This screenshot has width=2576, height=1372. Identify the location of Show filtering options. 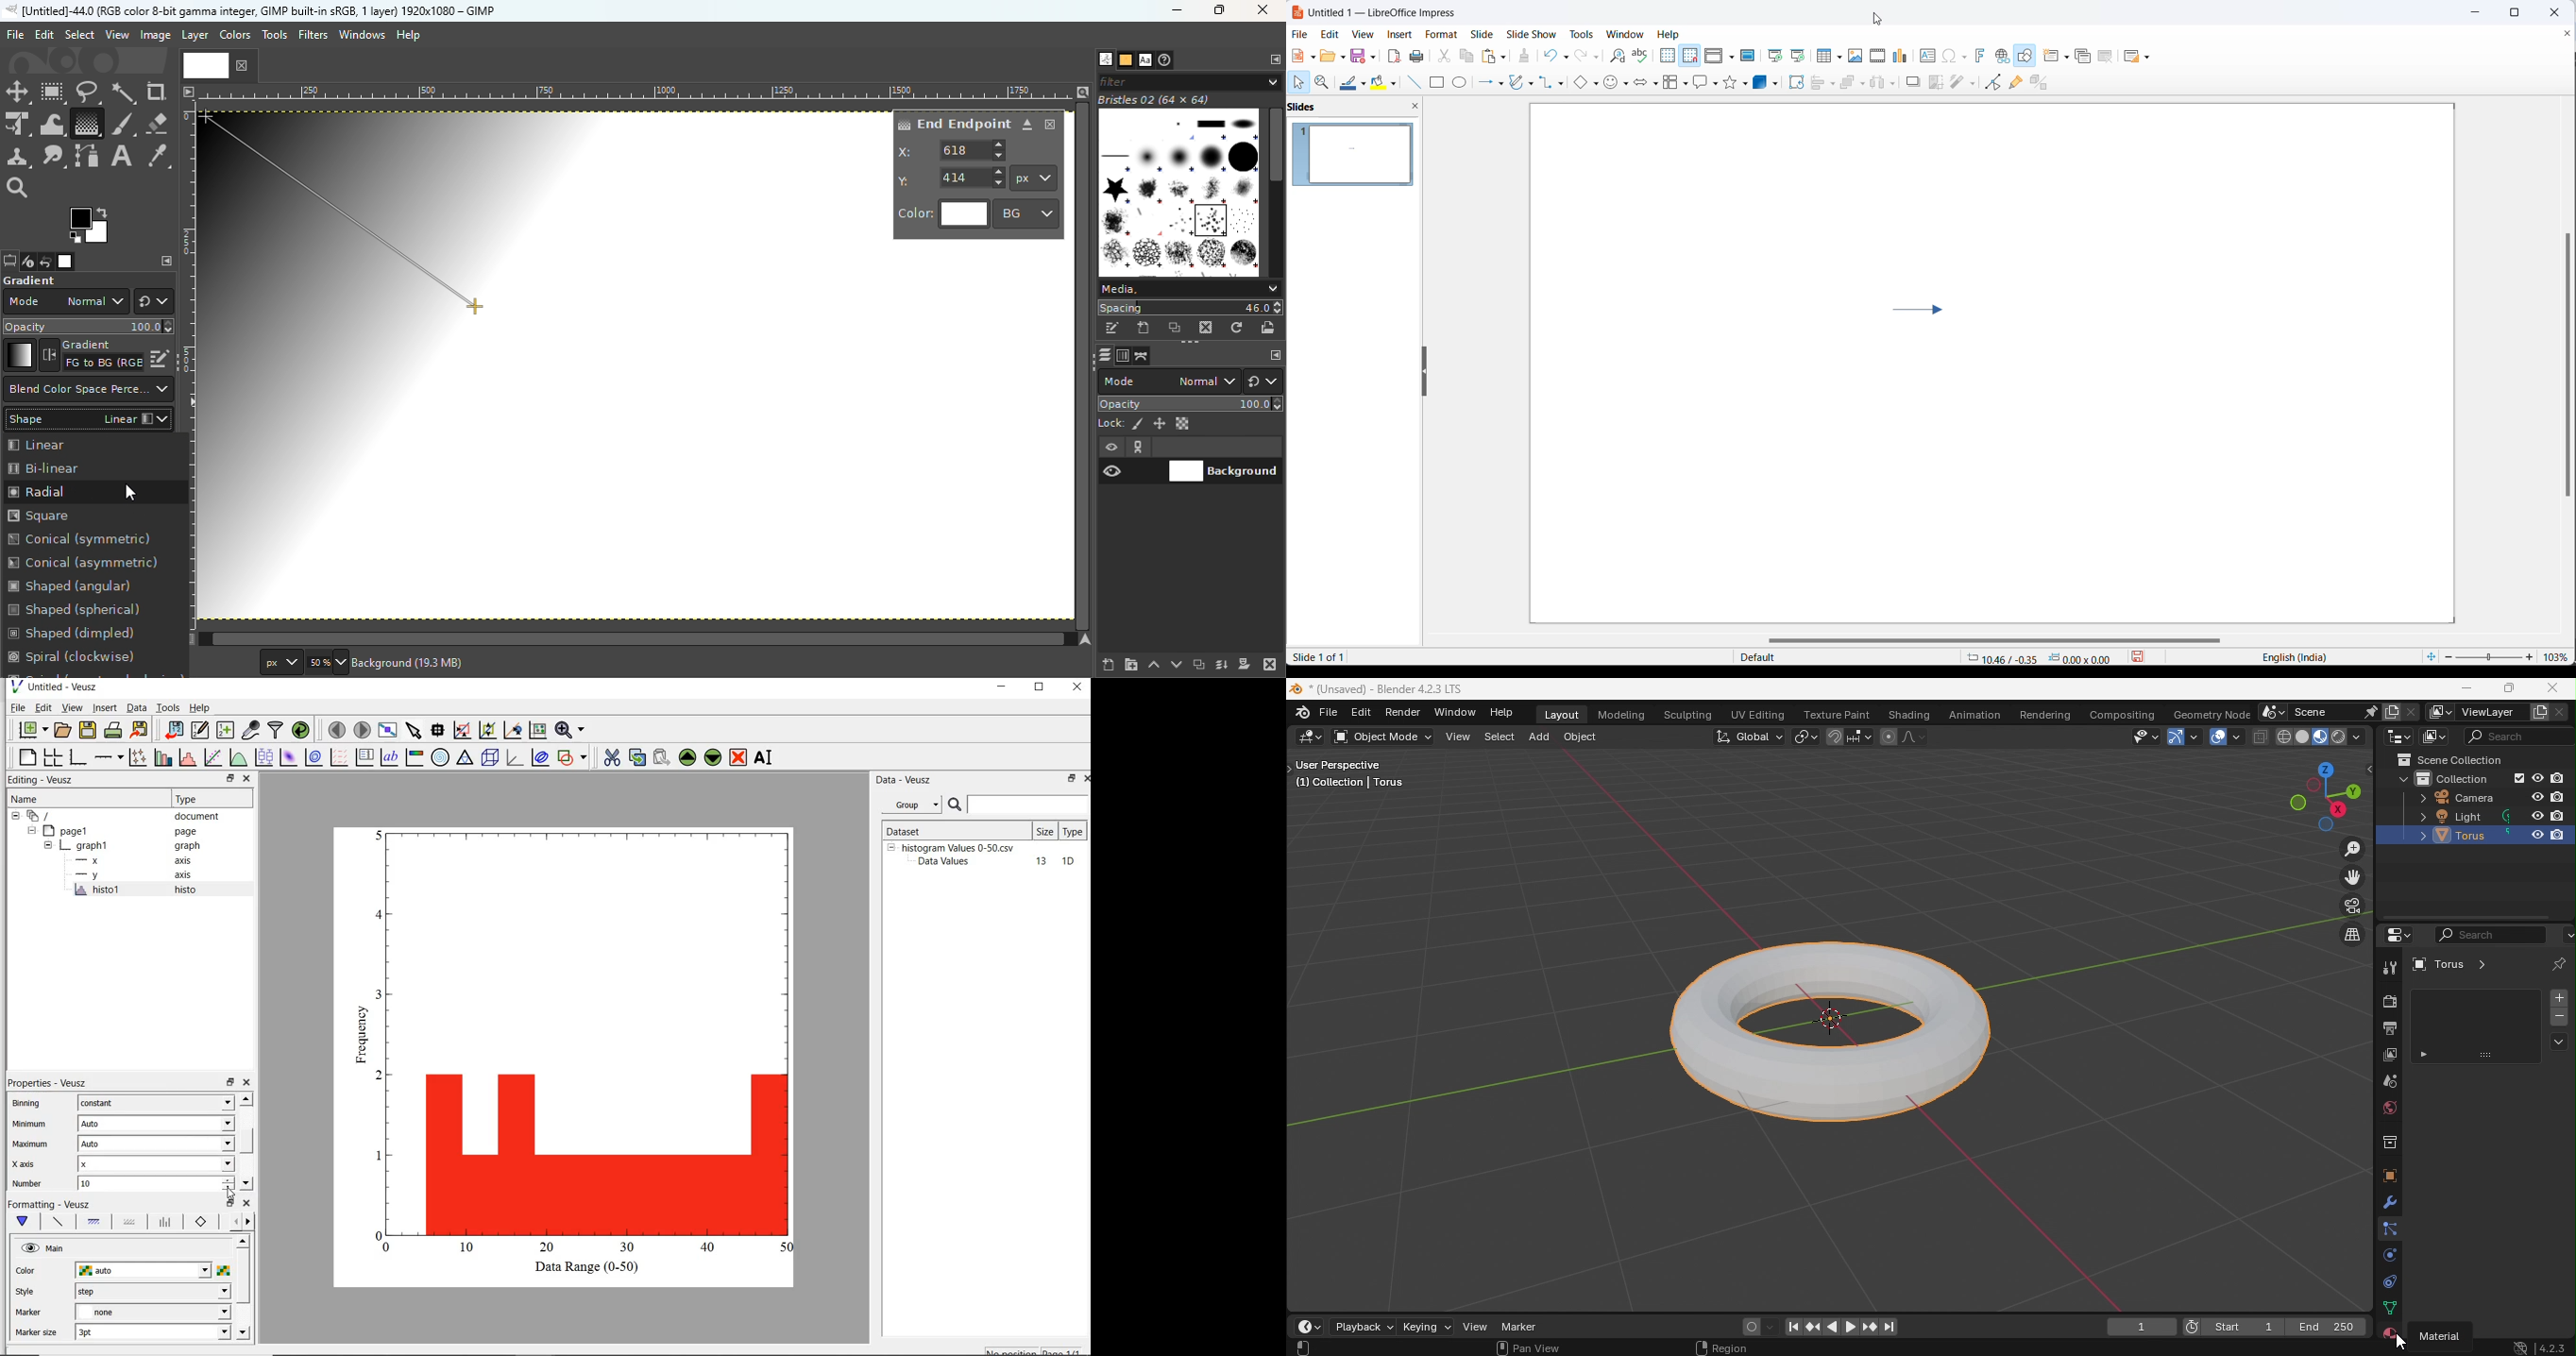
(2422, 1056).